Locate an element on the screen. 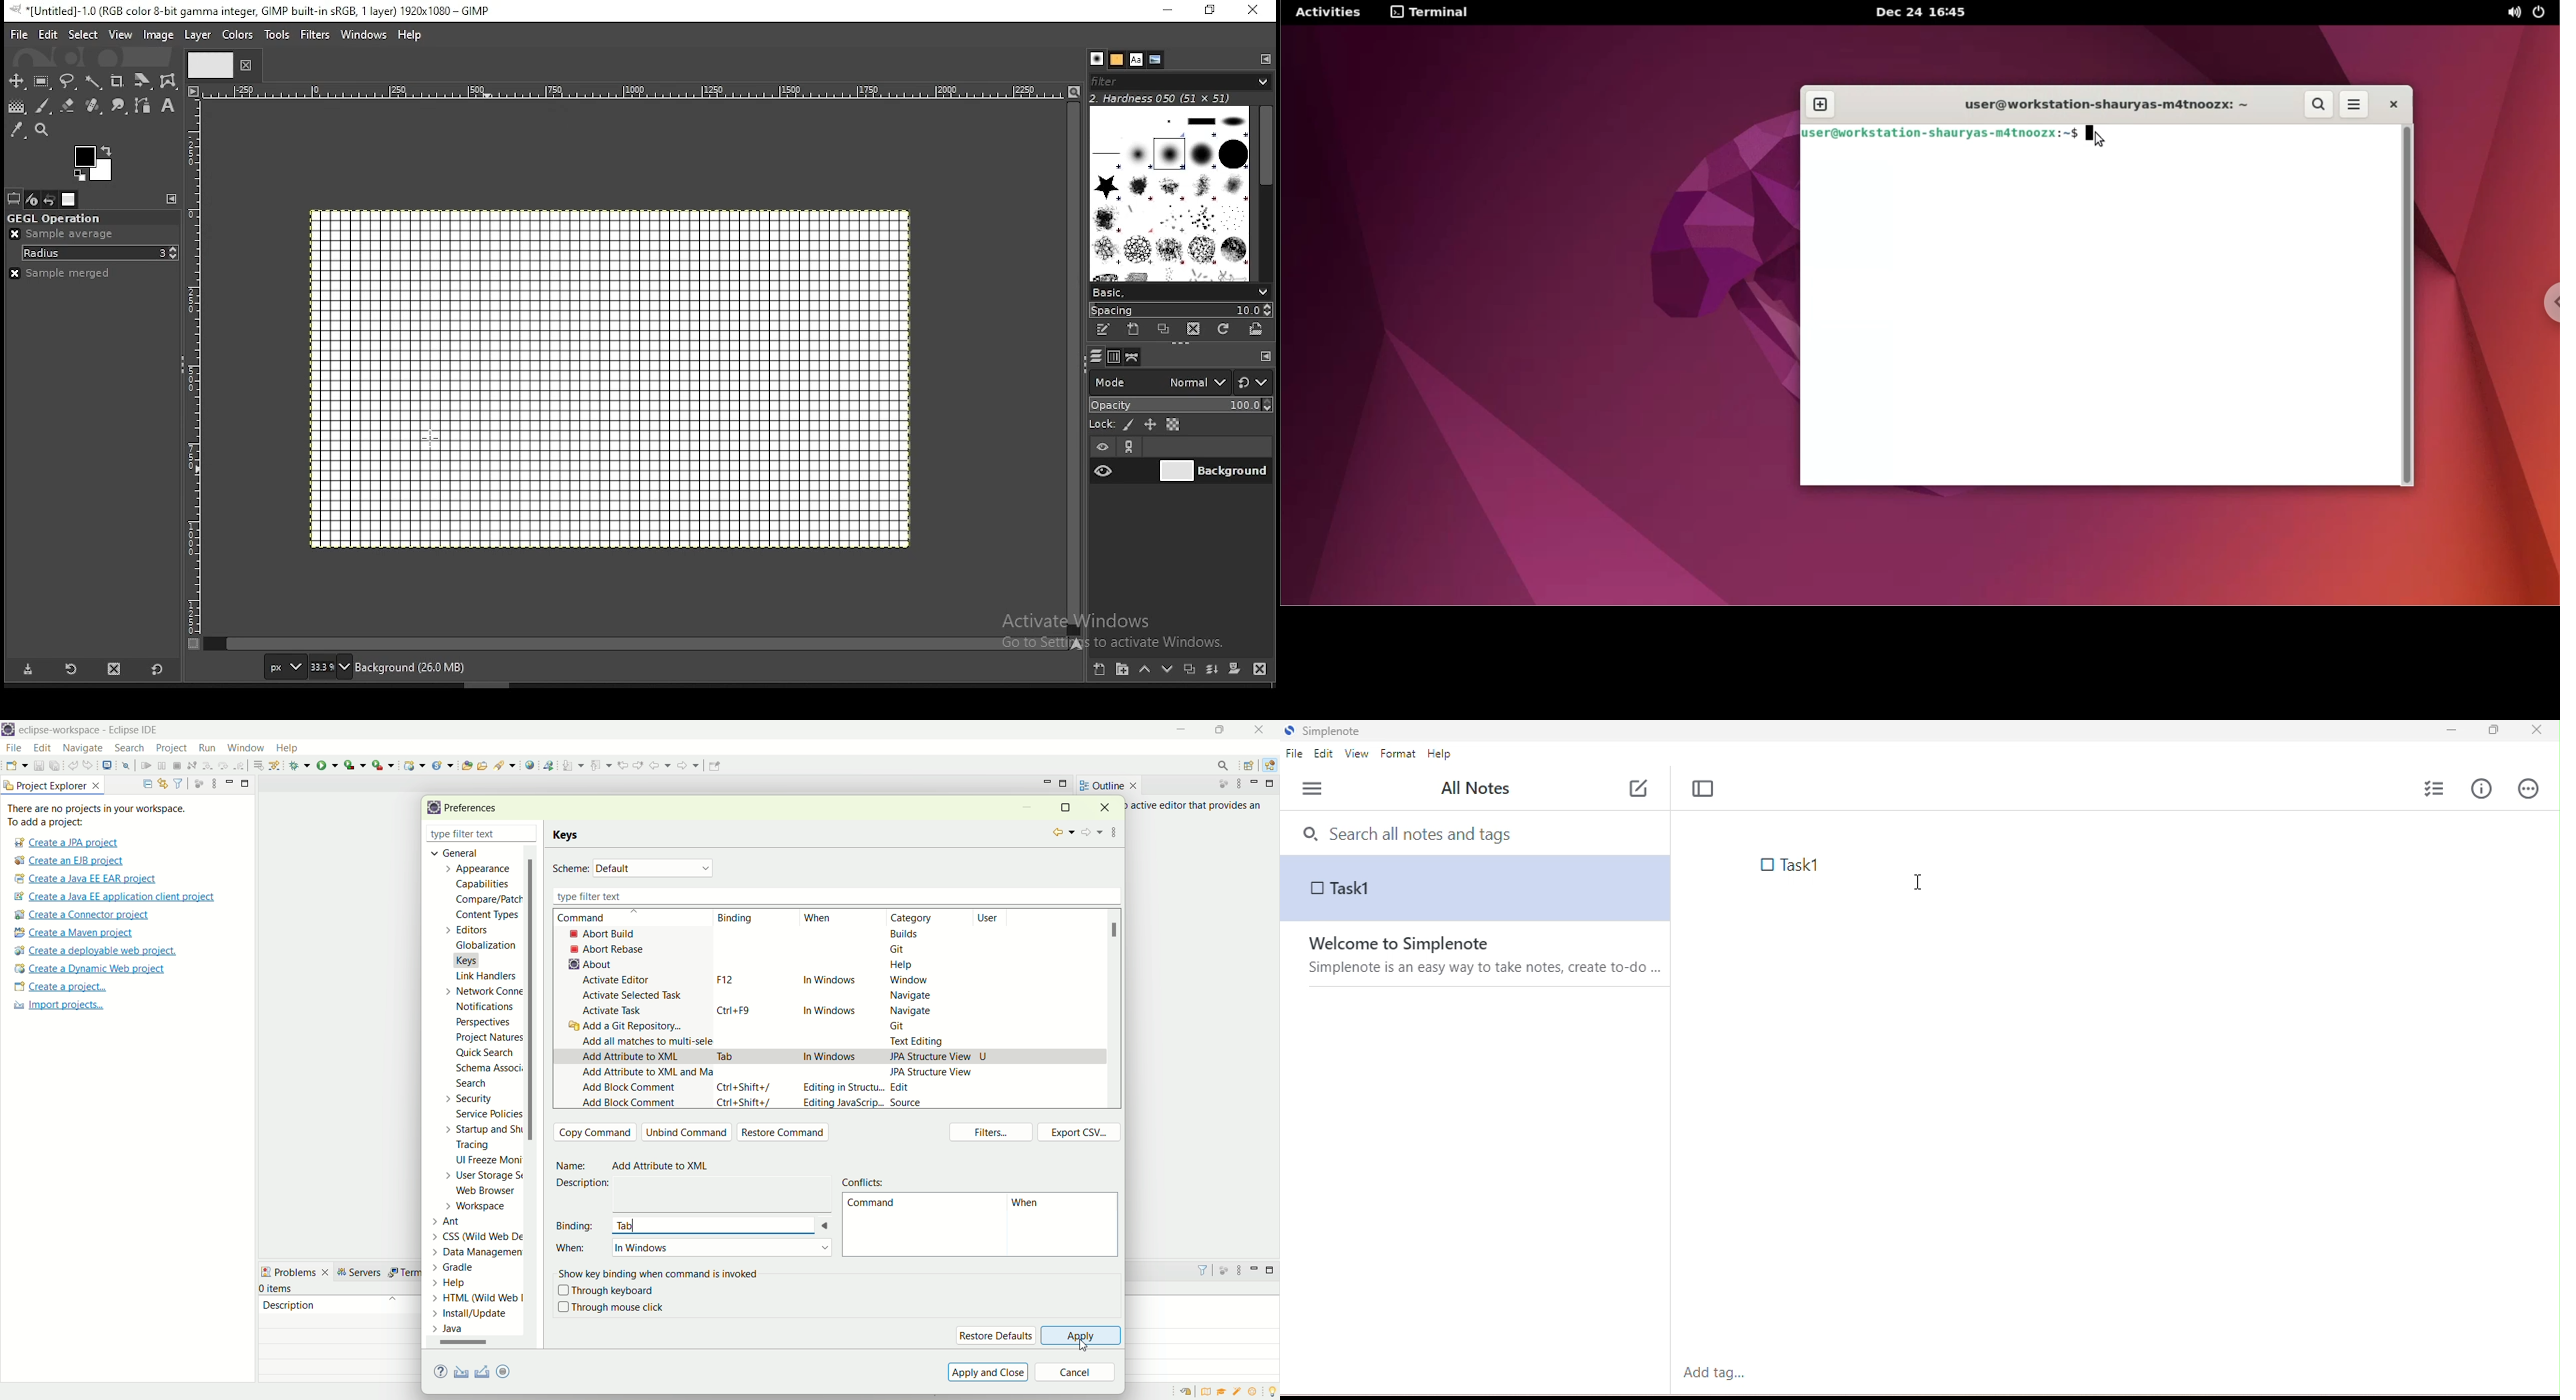 This screenshot has width=2576, height=1400. filter is located at coordinates (178, 783).